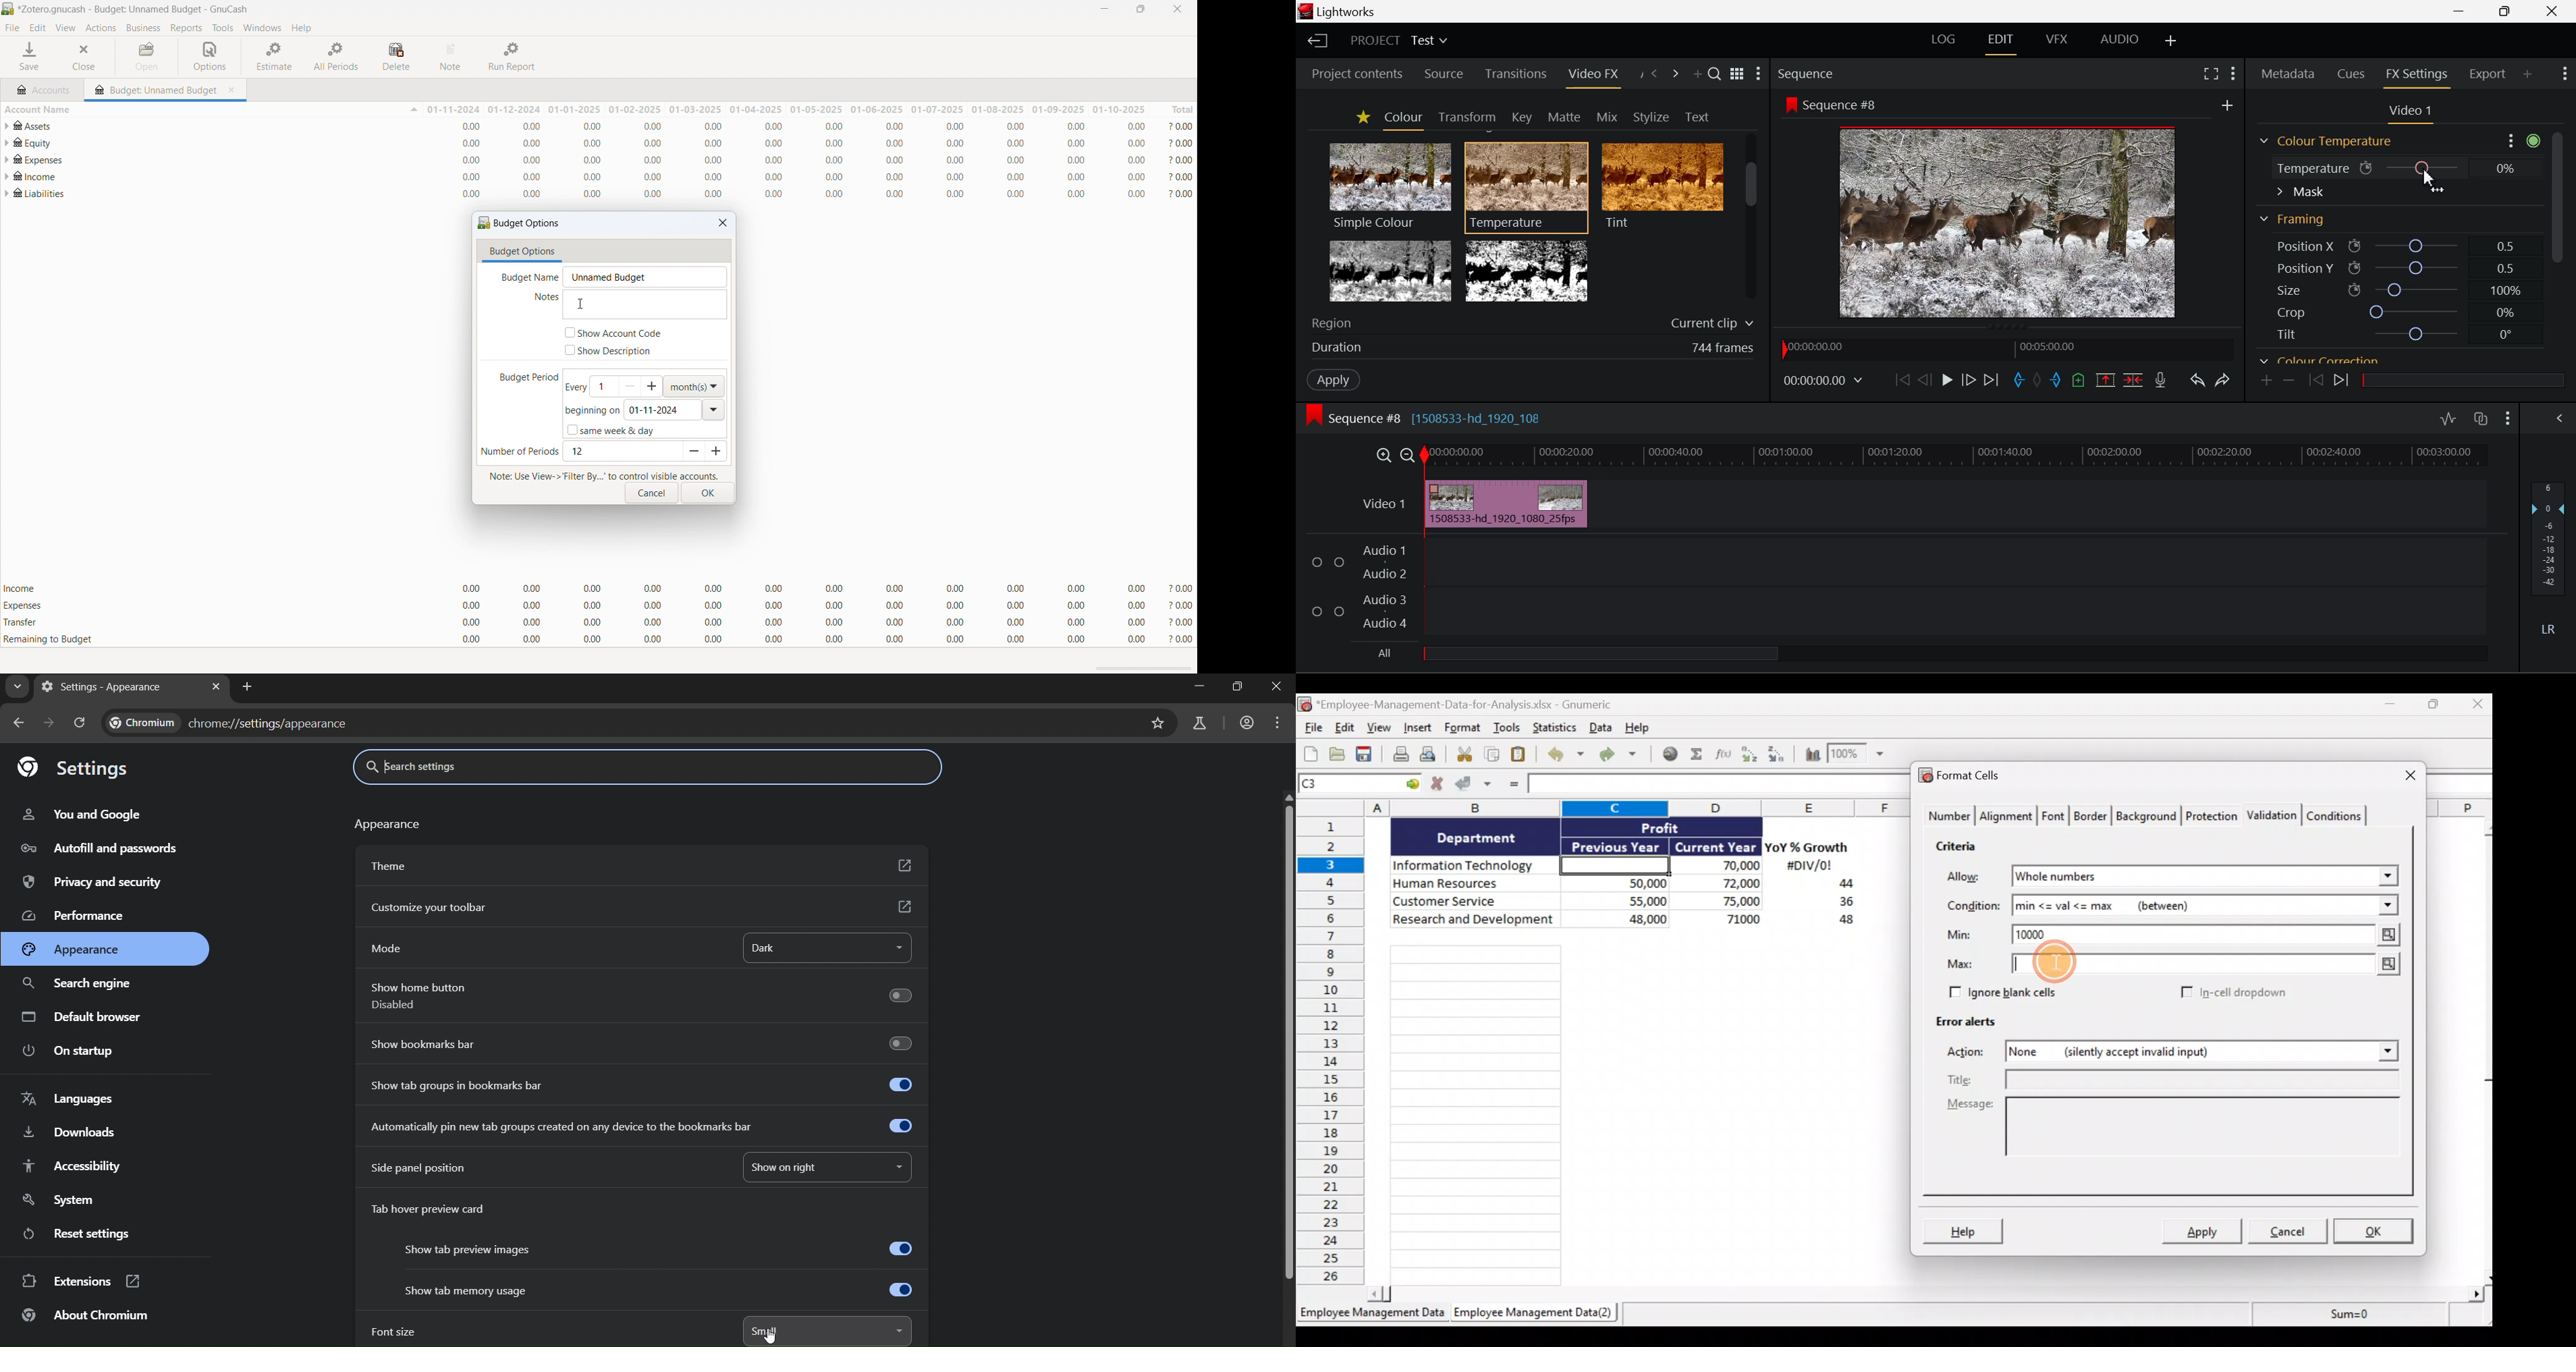 This screenshot has width=2576, height=1372. Describe the element at coordinates (1945, 39) in the screenshot. I see `LOG Layout` at that location.